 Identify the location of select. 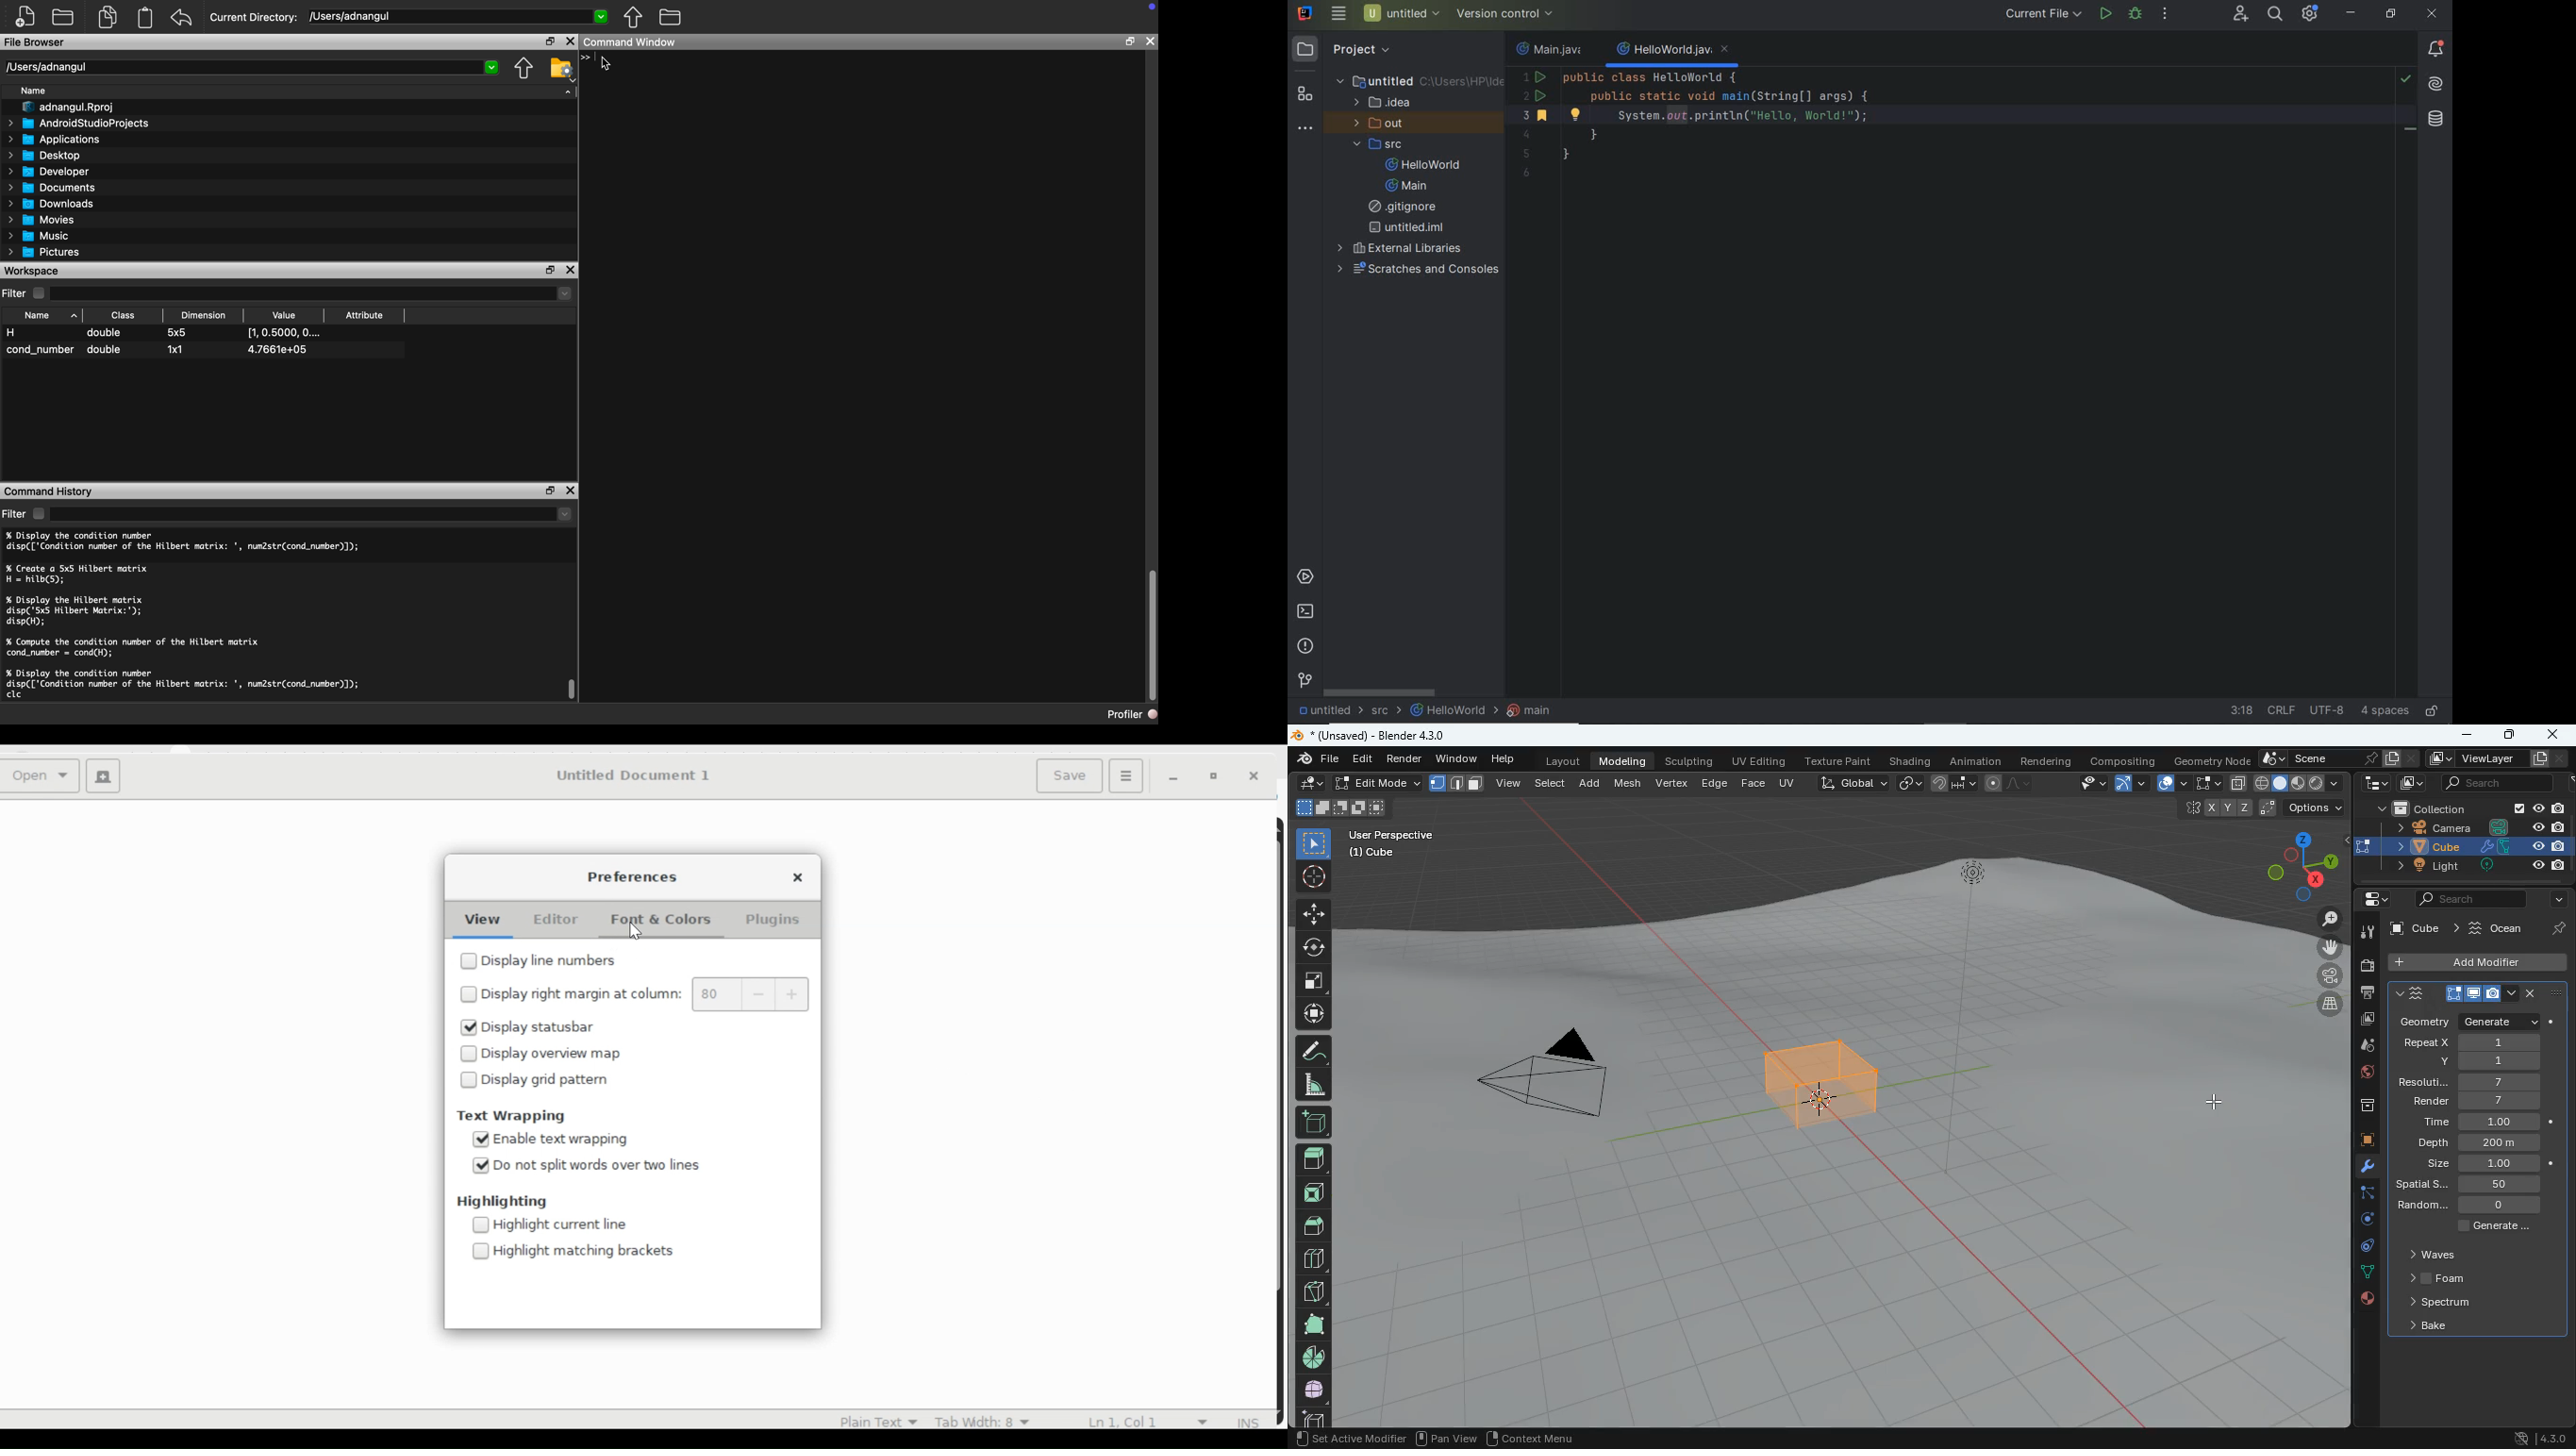
(1554, 782).